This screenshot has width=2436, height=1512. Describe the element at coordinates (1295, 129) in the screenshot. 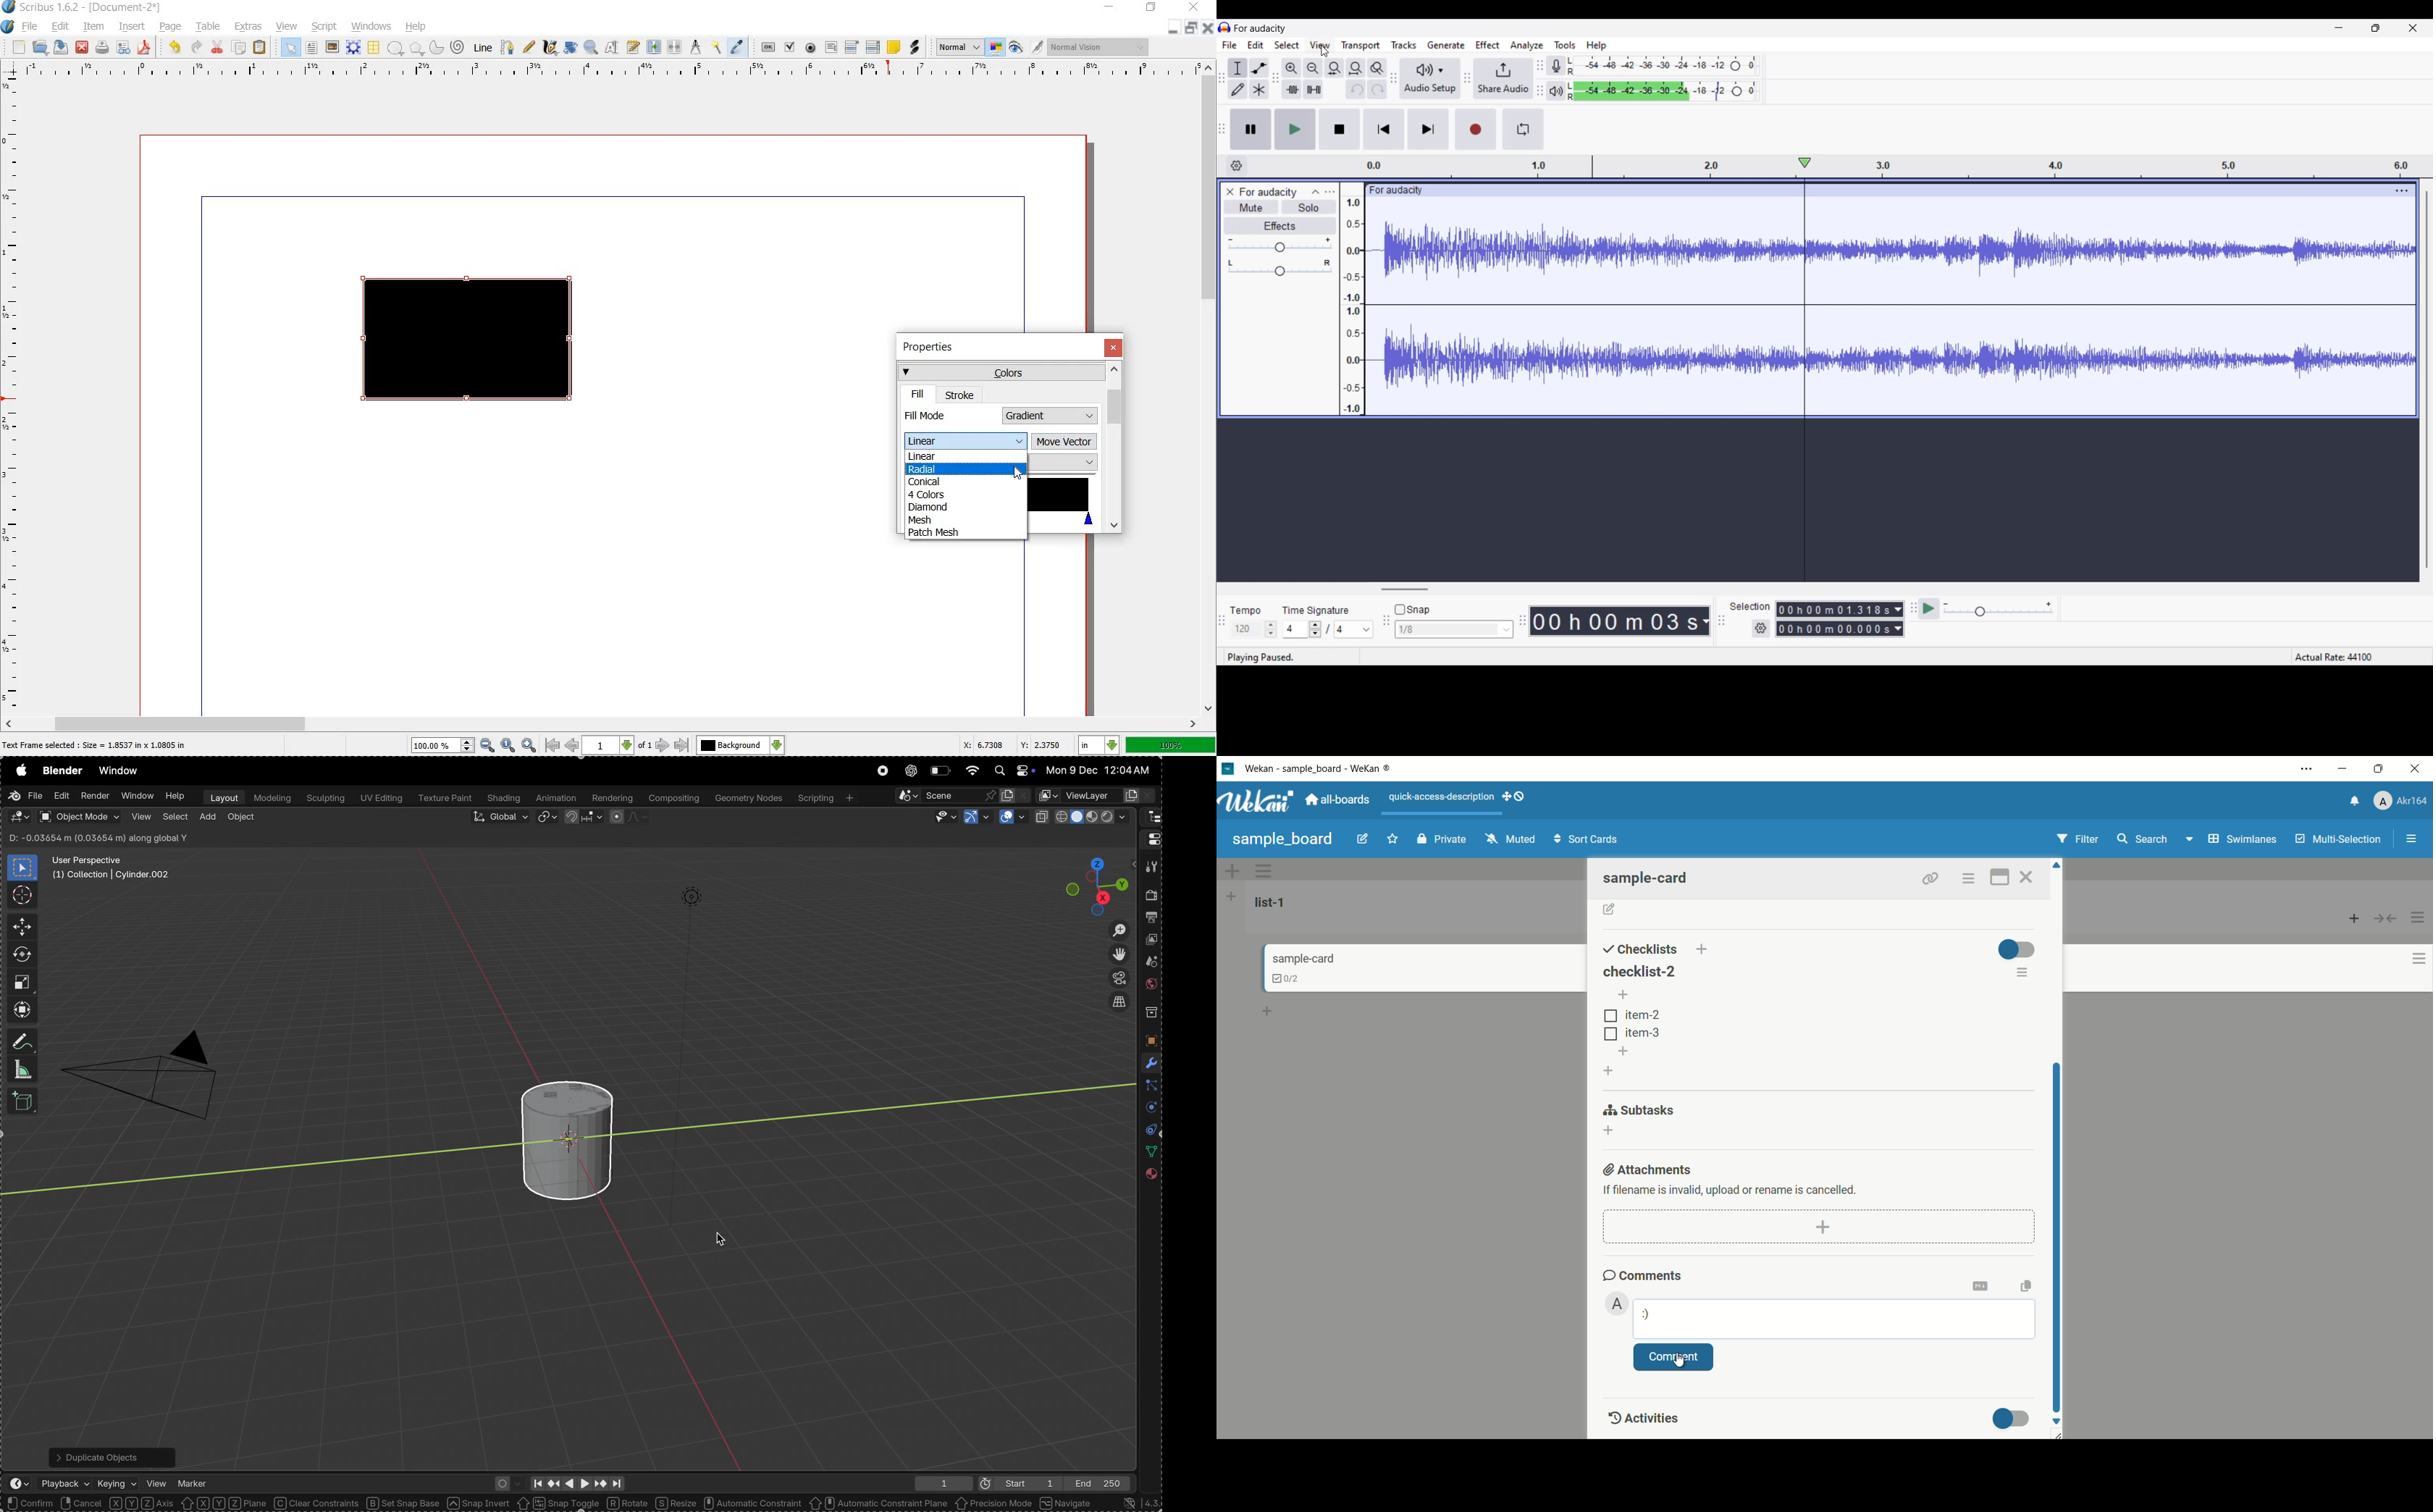

I see `Play/Play once` at that location.